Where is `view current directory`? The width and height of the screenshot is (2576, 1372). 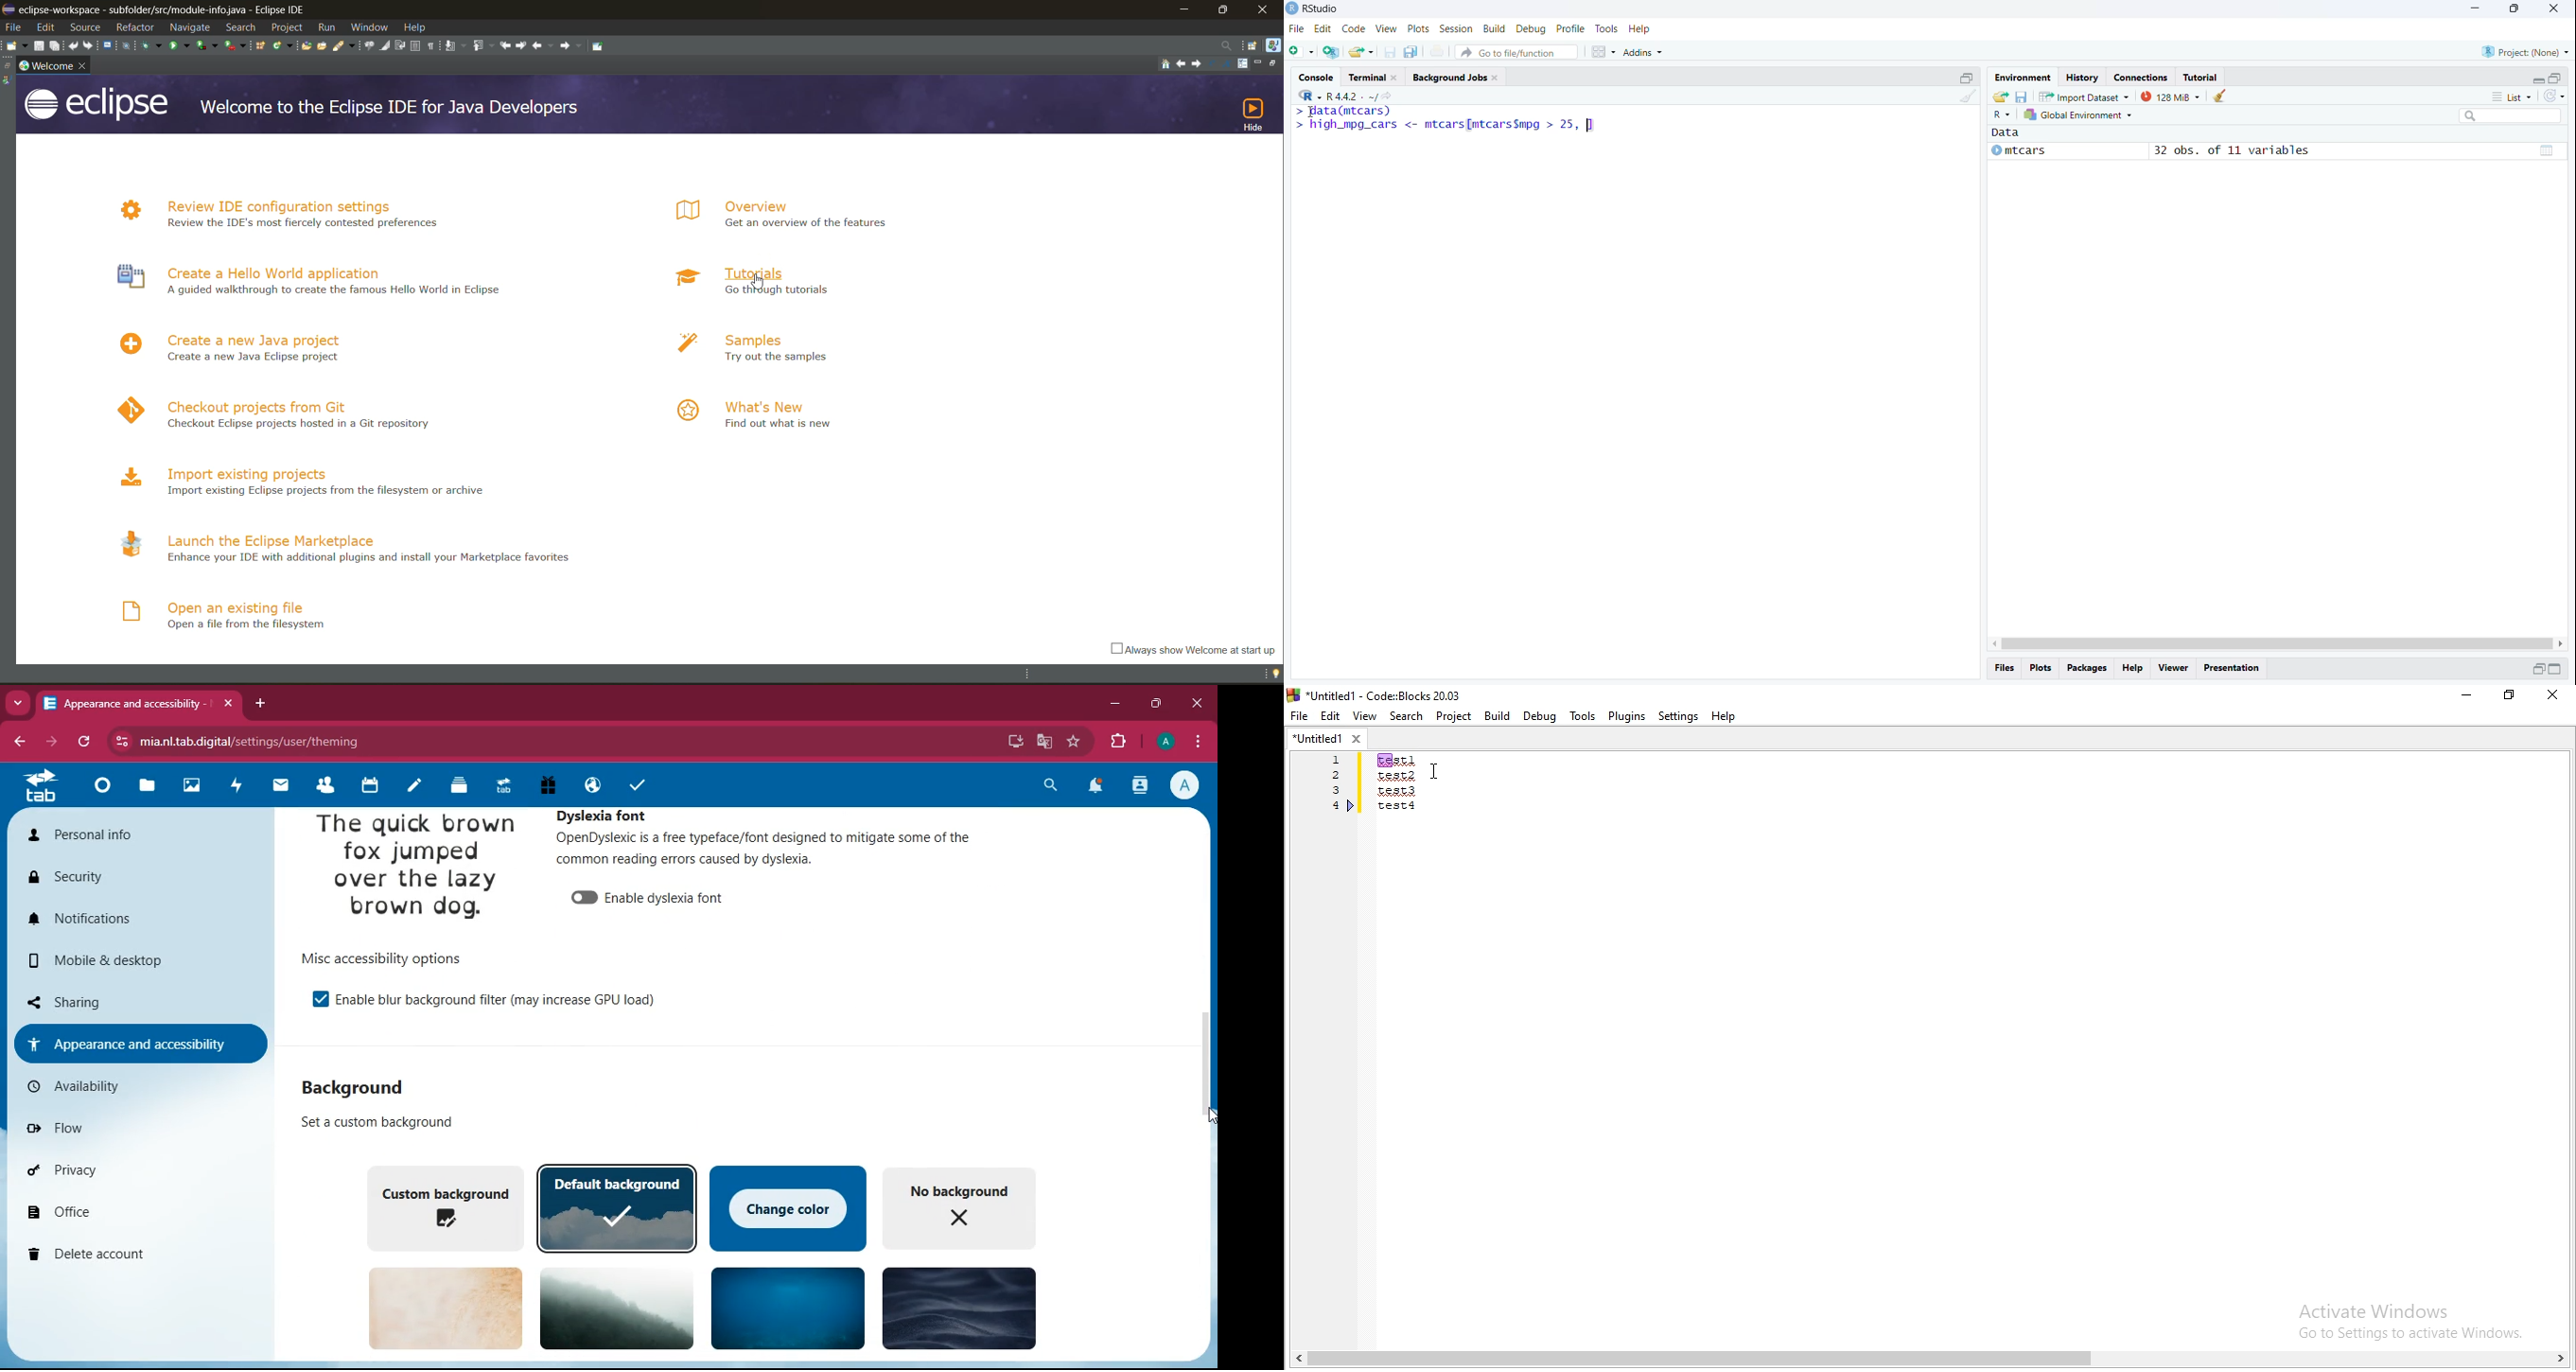
view current directory is located at coordinates (1380, 96).